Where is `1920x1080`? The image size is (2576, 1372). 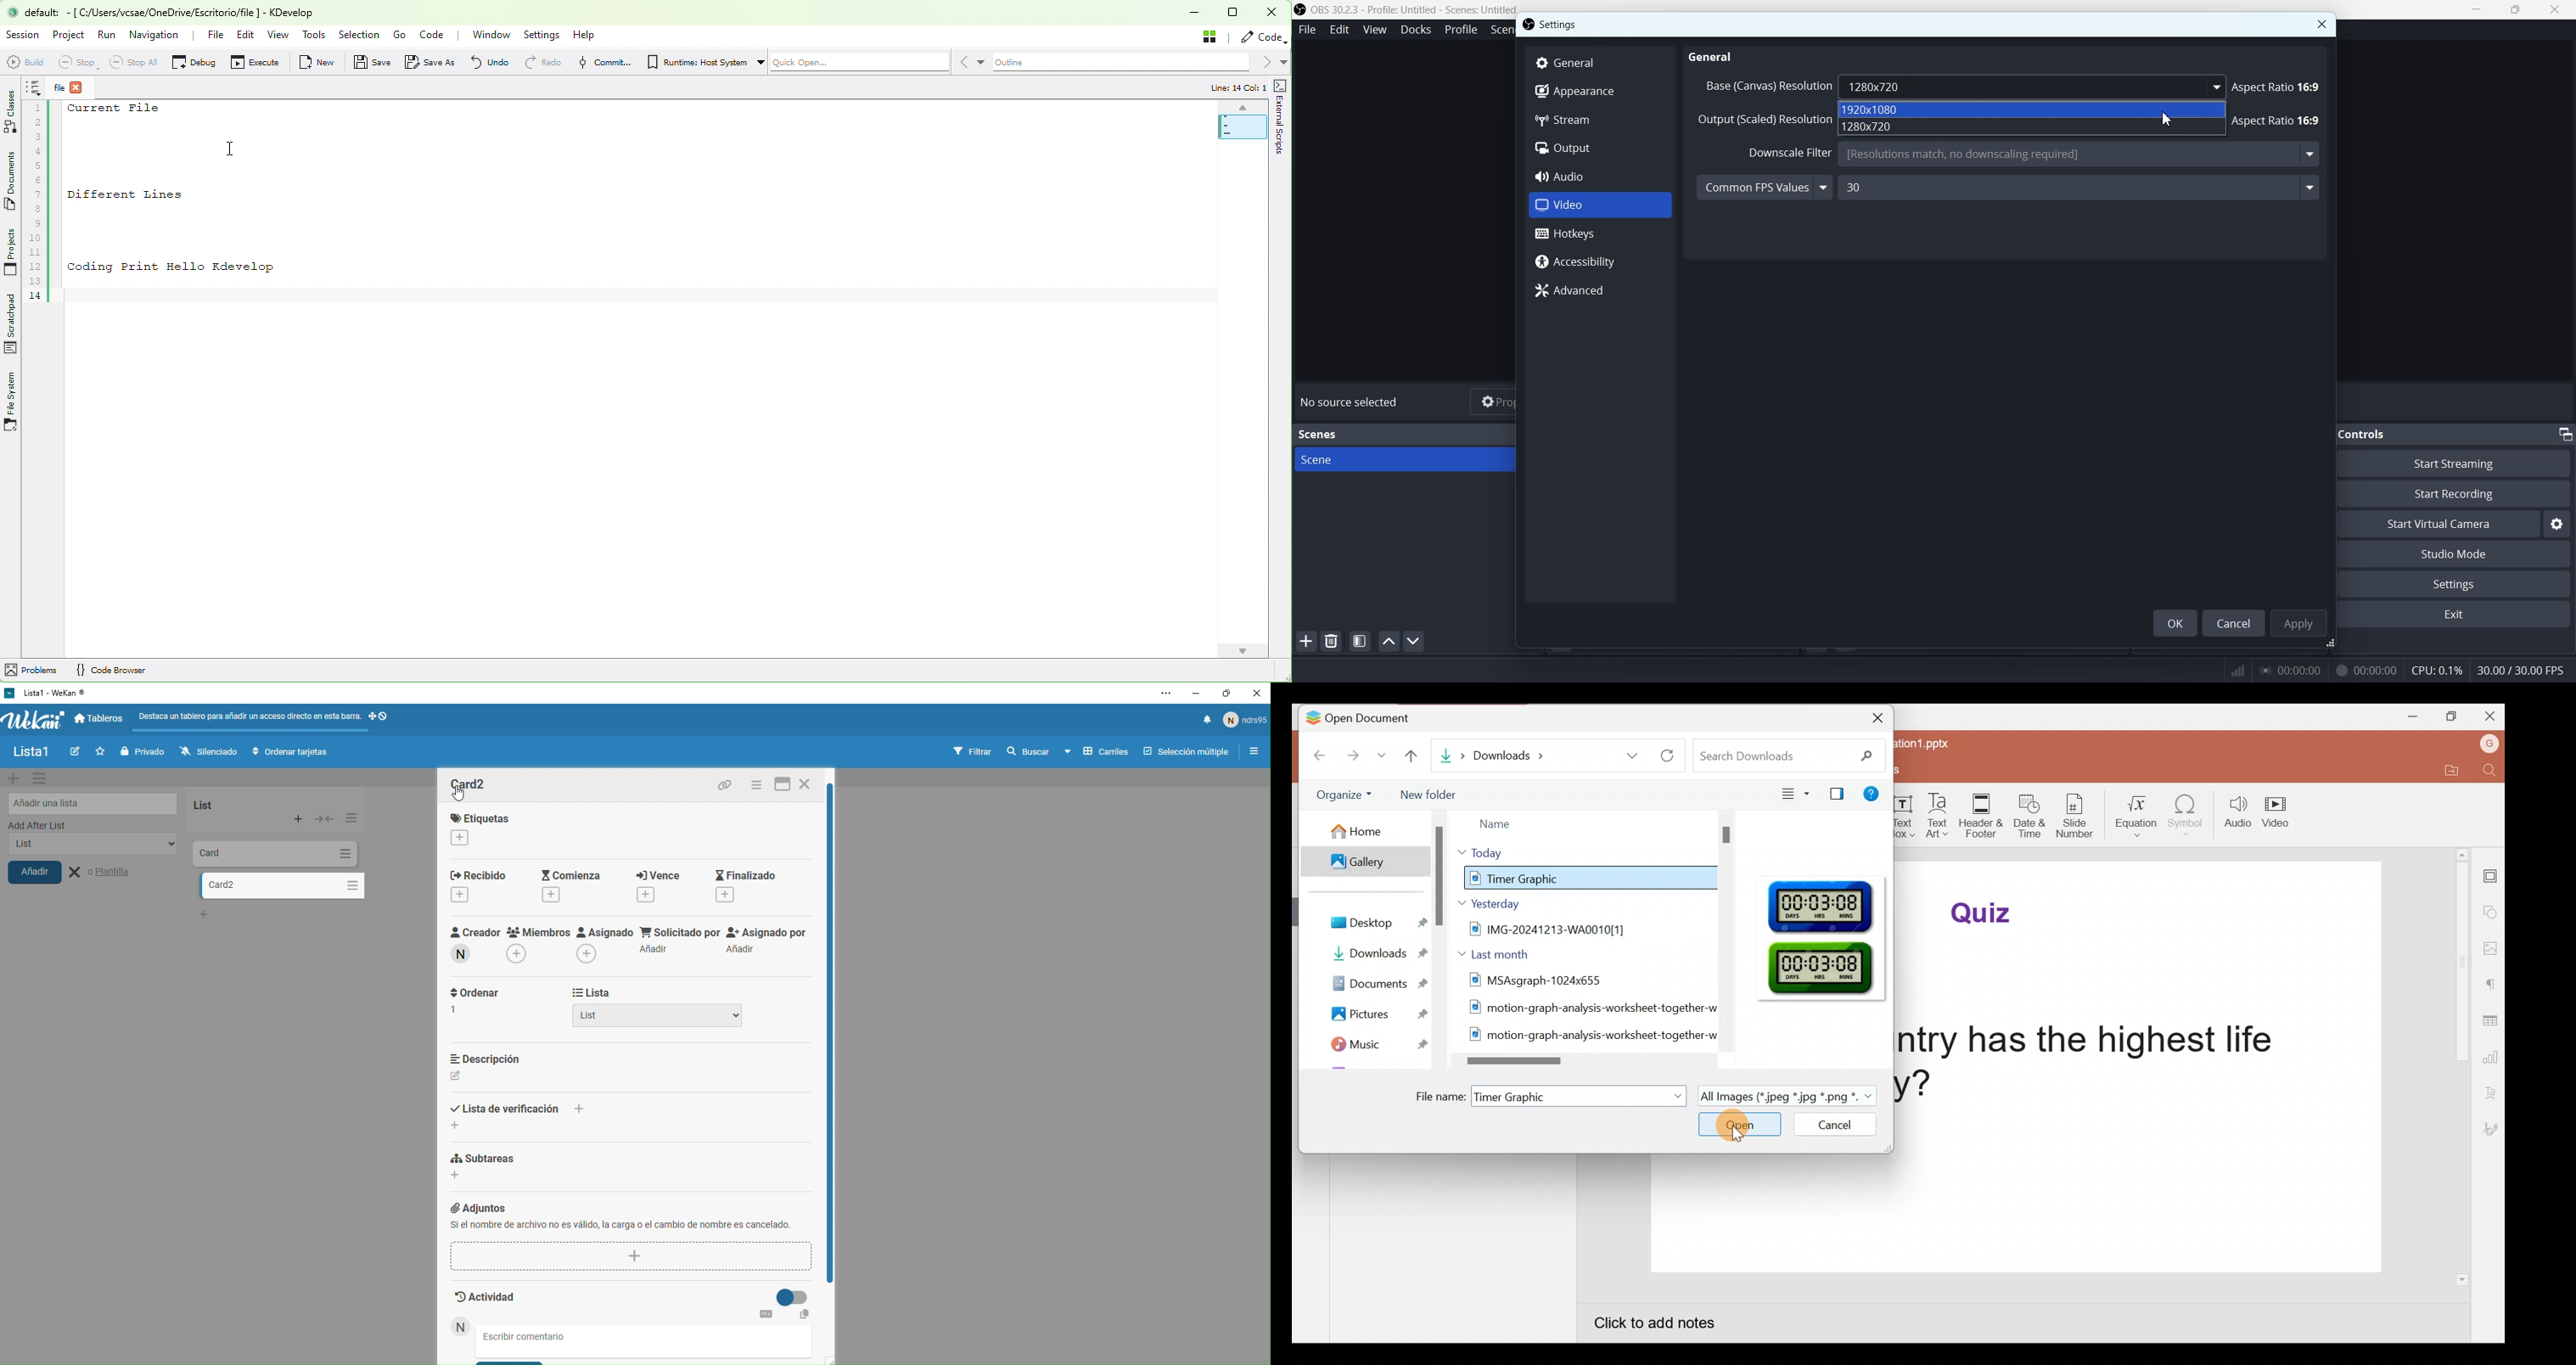
1920x1080 is located at coordinates (2031, 109).